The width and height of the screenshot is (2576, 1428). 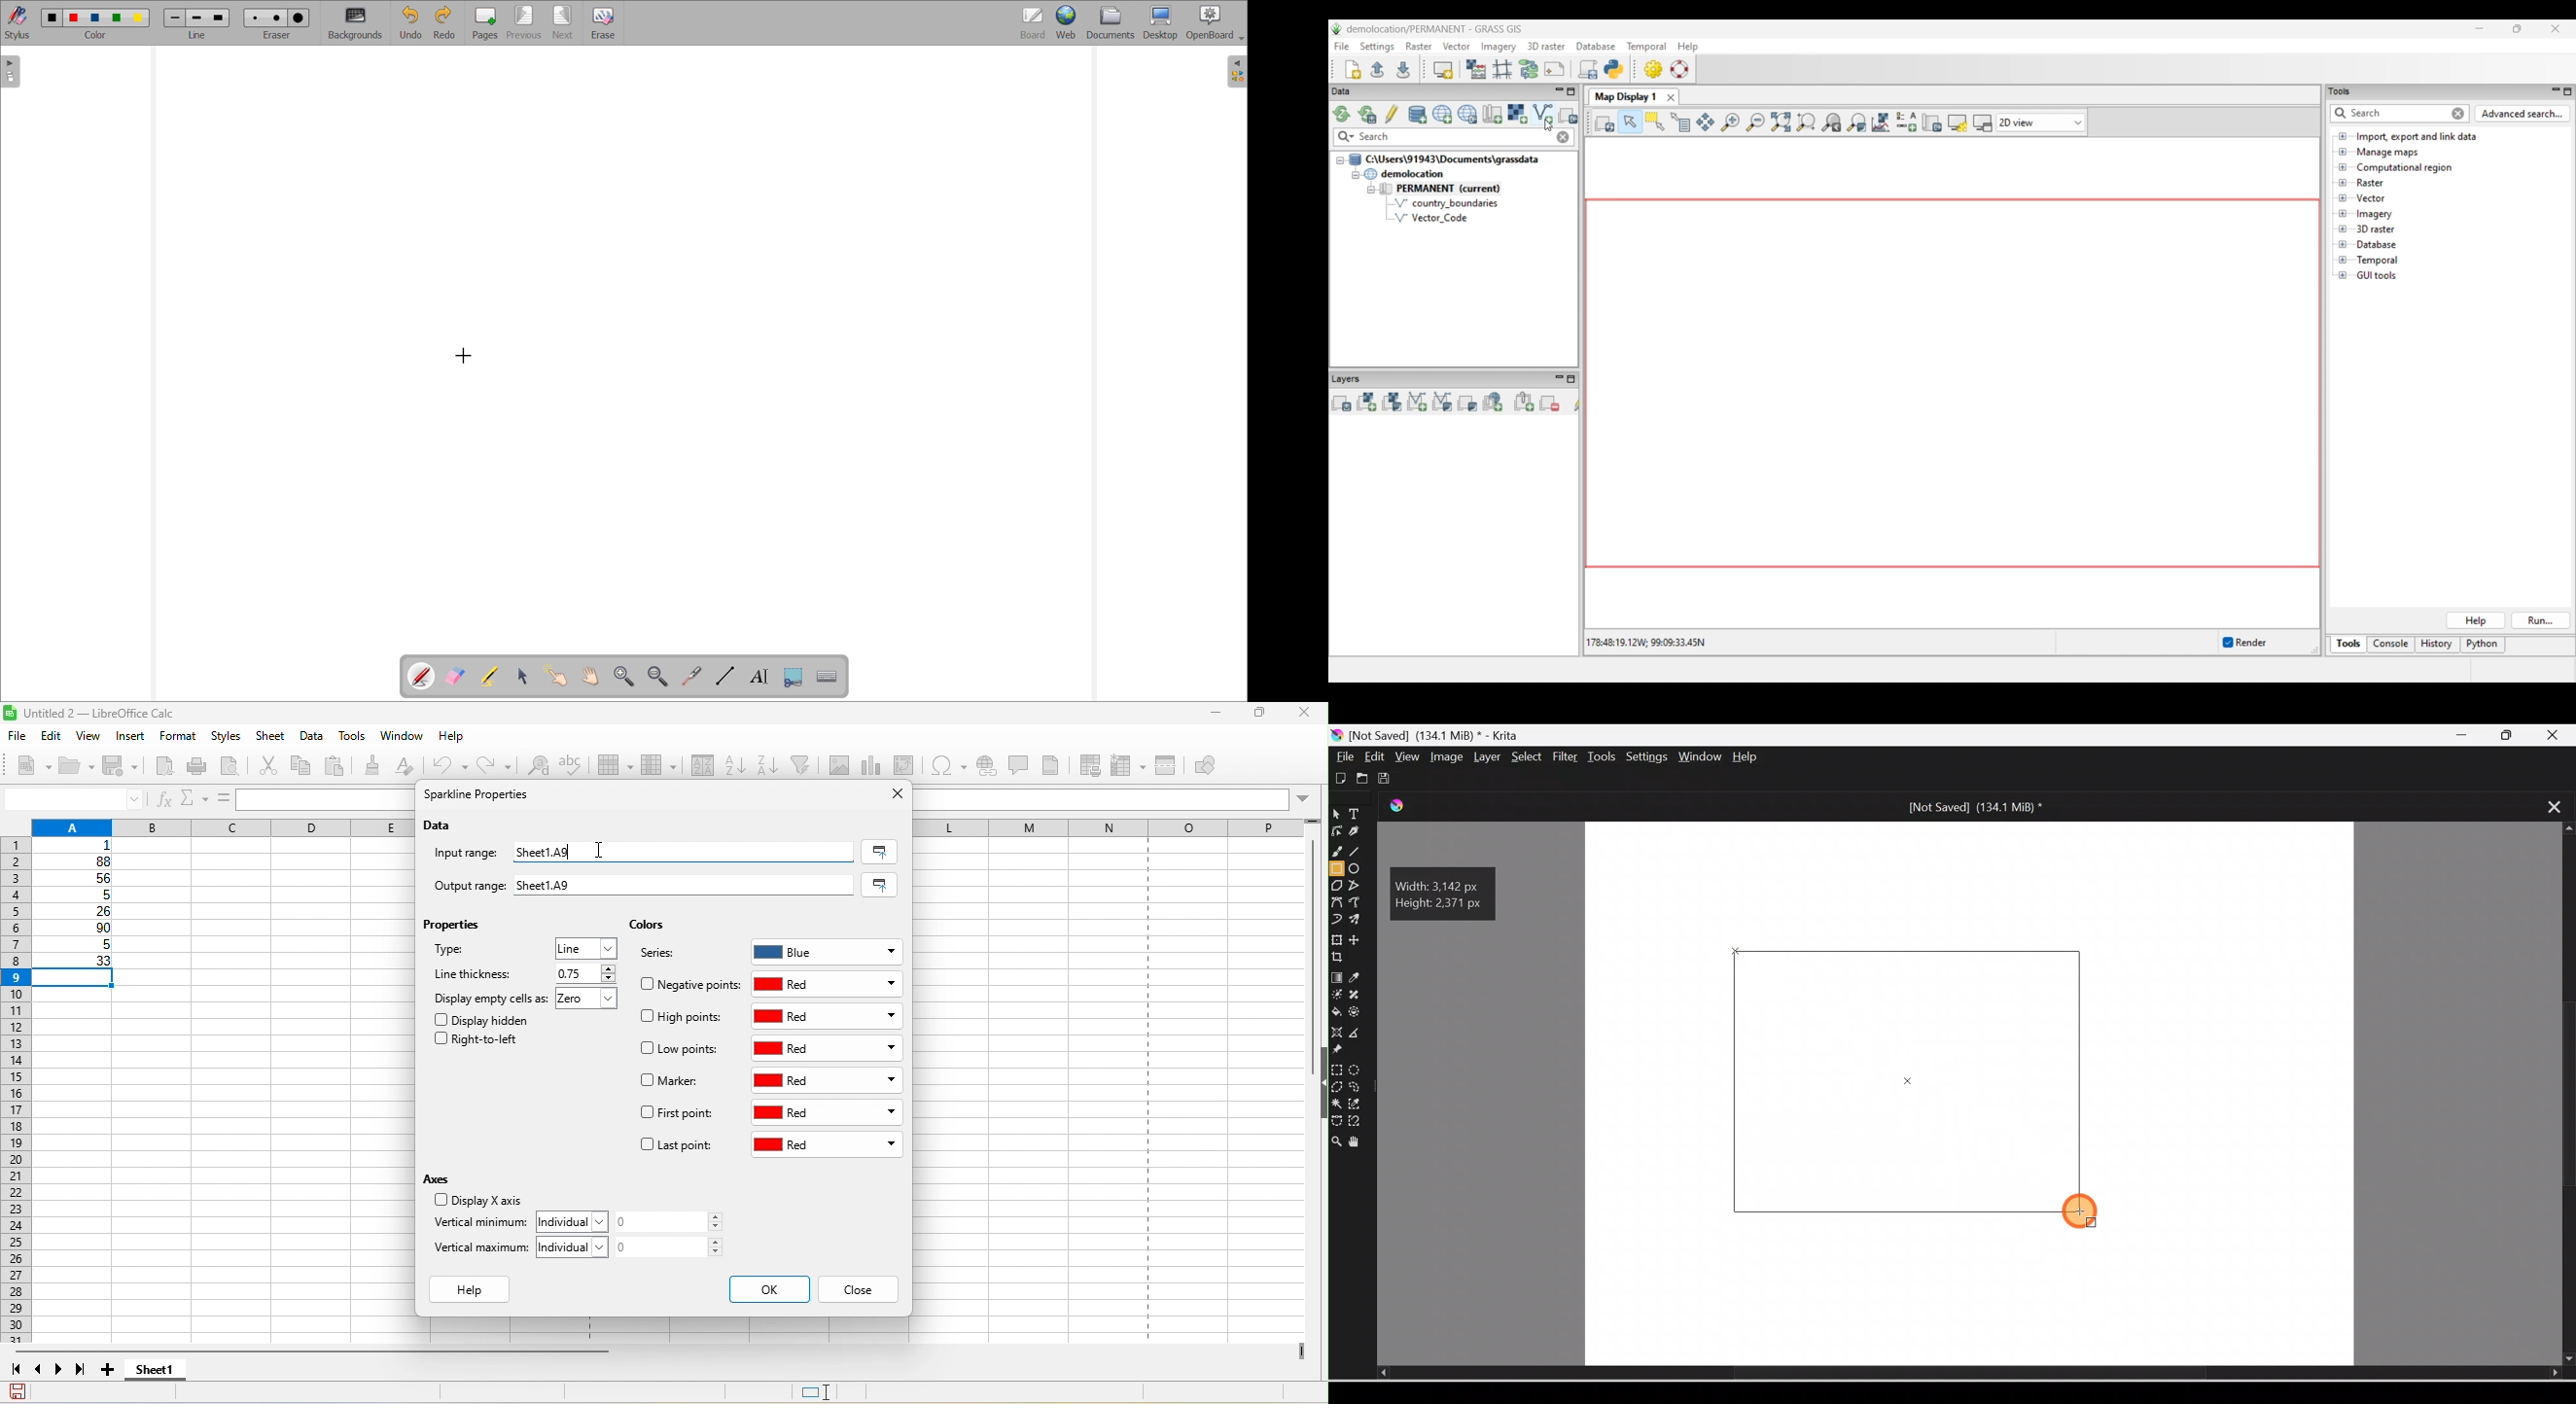 What do you see at coordinates (74, 947) in the screenshot?
I see `5` at bounding box center [74, 947].